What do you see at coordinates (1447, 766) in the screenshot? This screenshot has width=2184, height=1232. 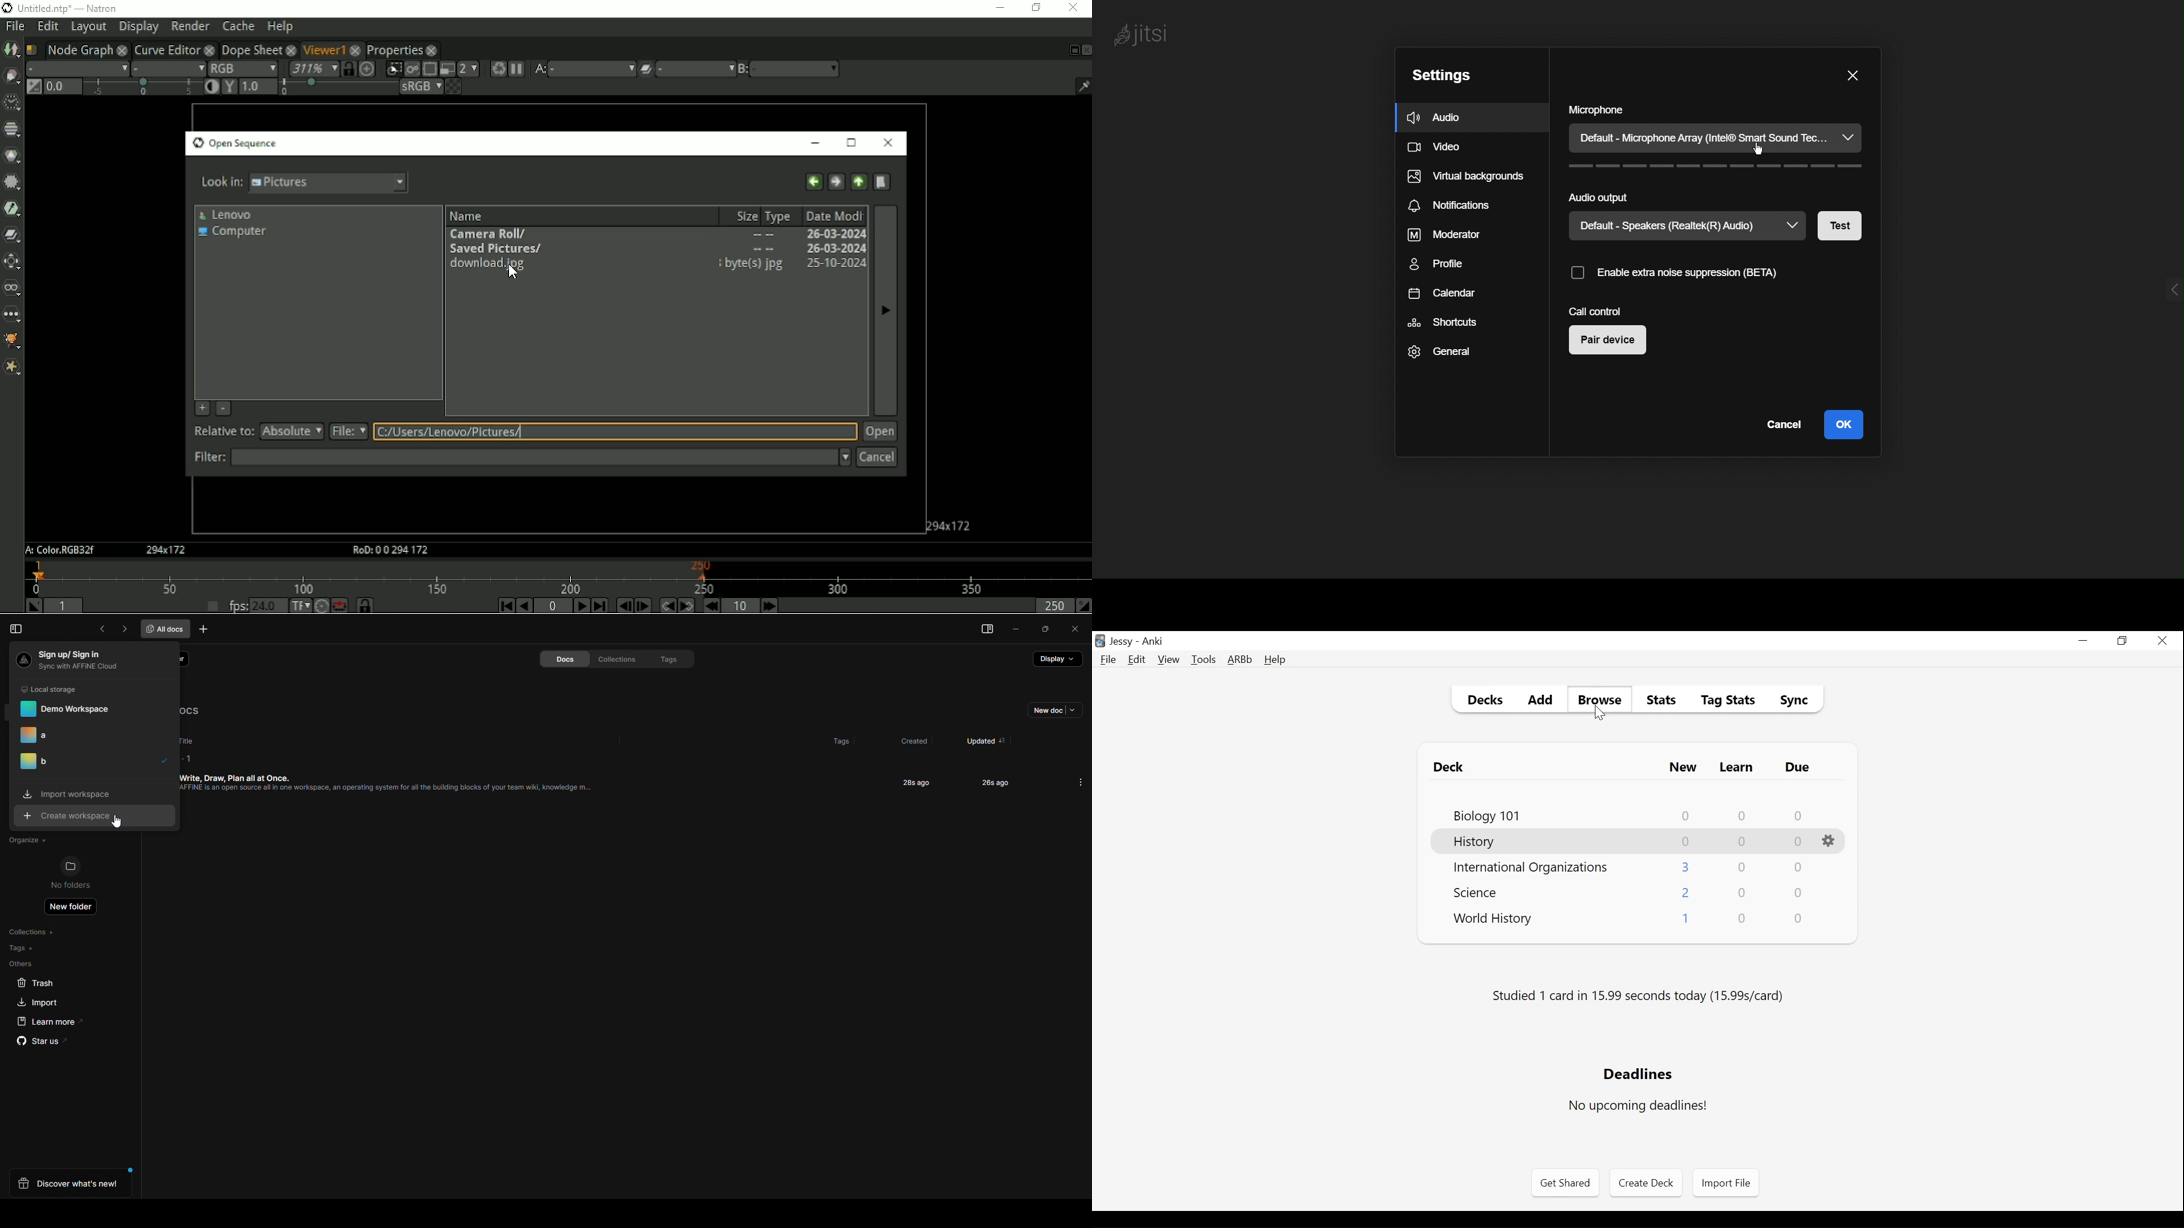 I see `Deck` at bounding box center [1447, 766].